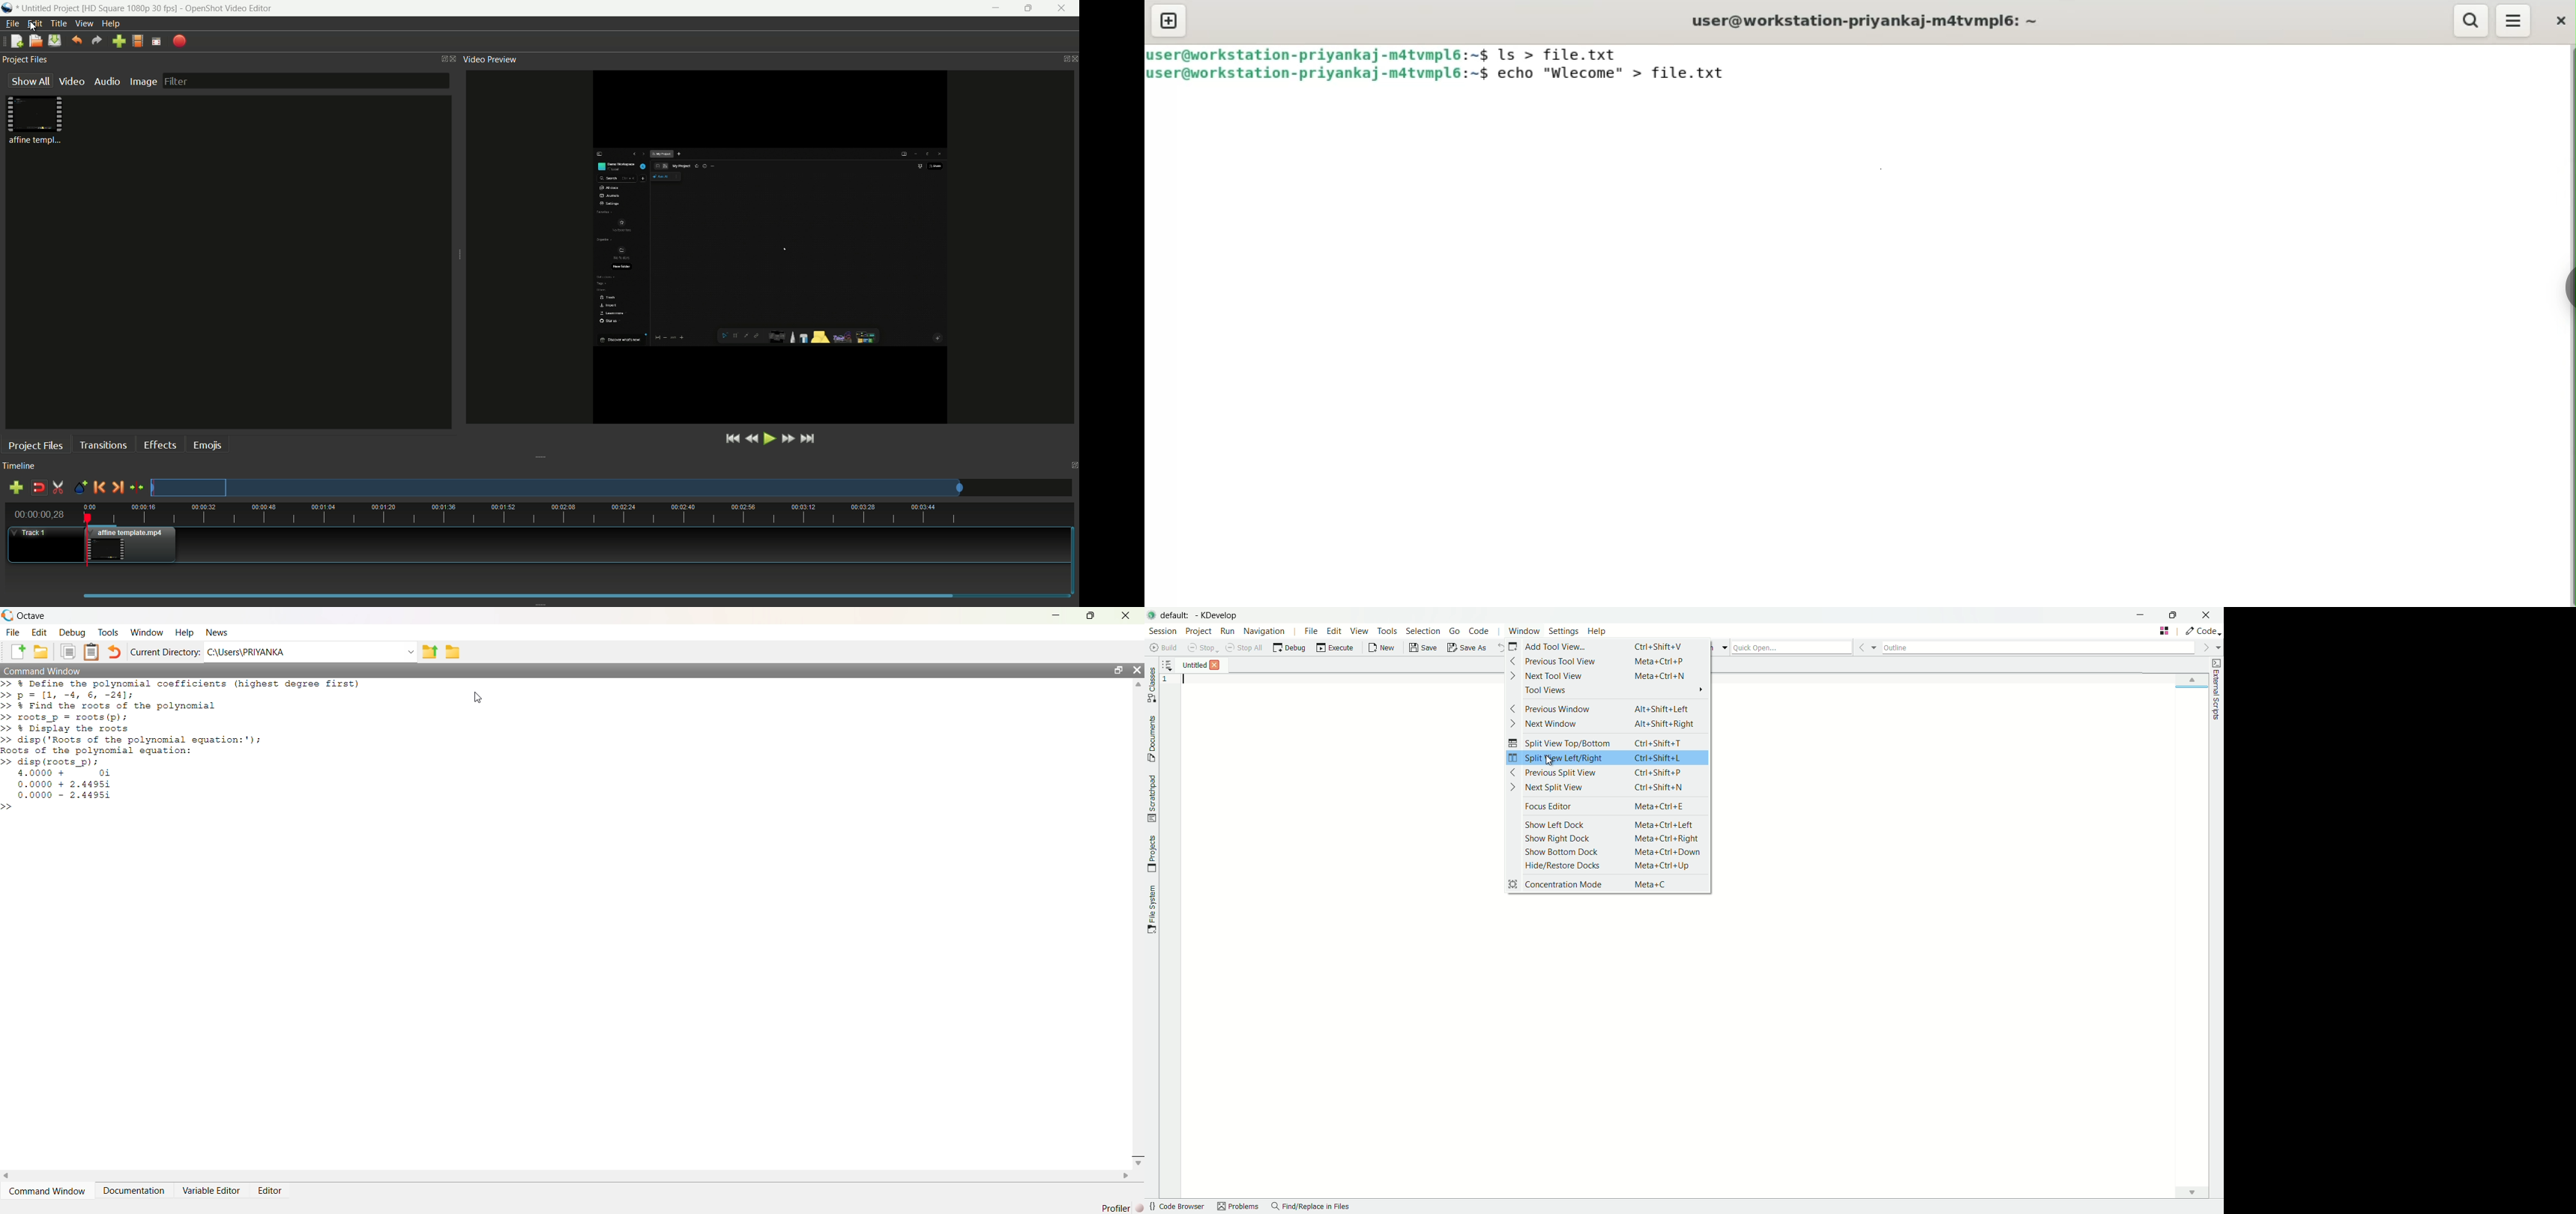  I want to click on track 1, so click(31, 533).